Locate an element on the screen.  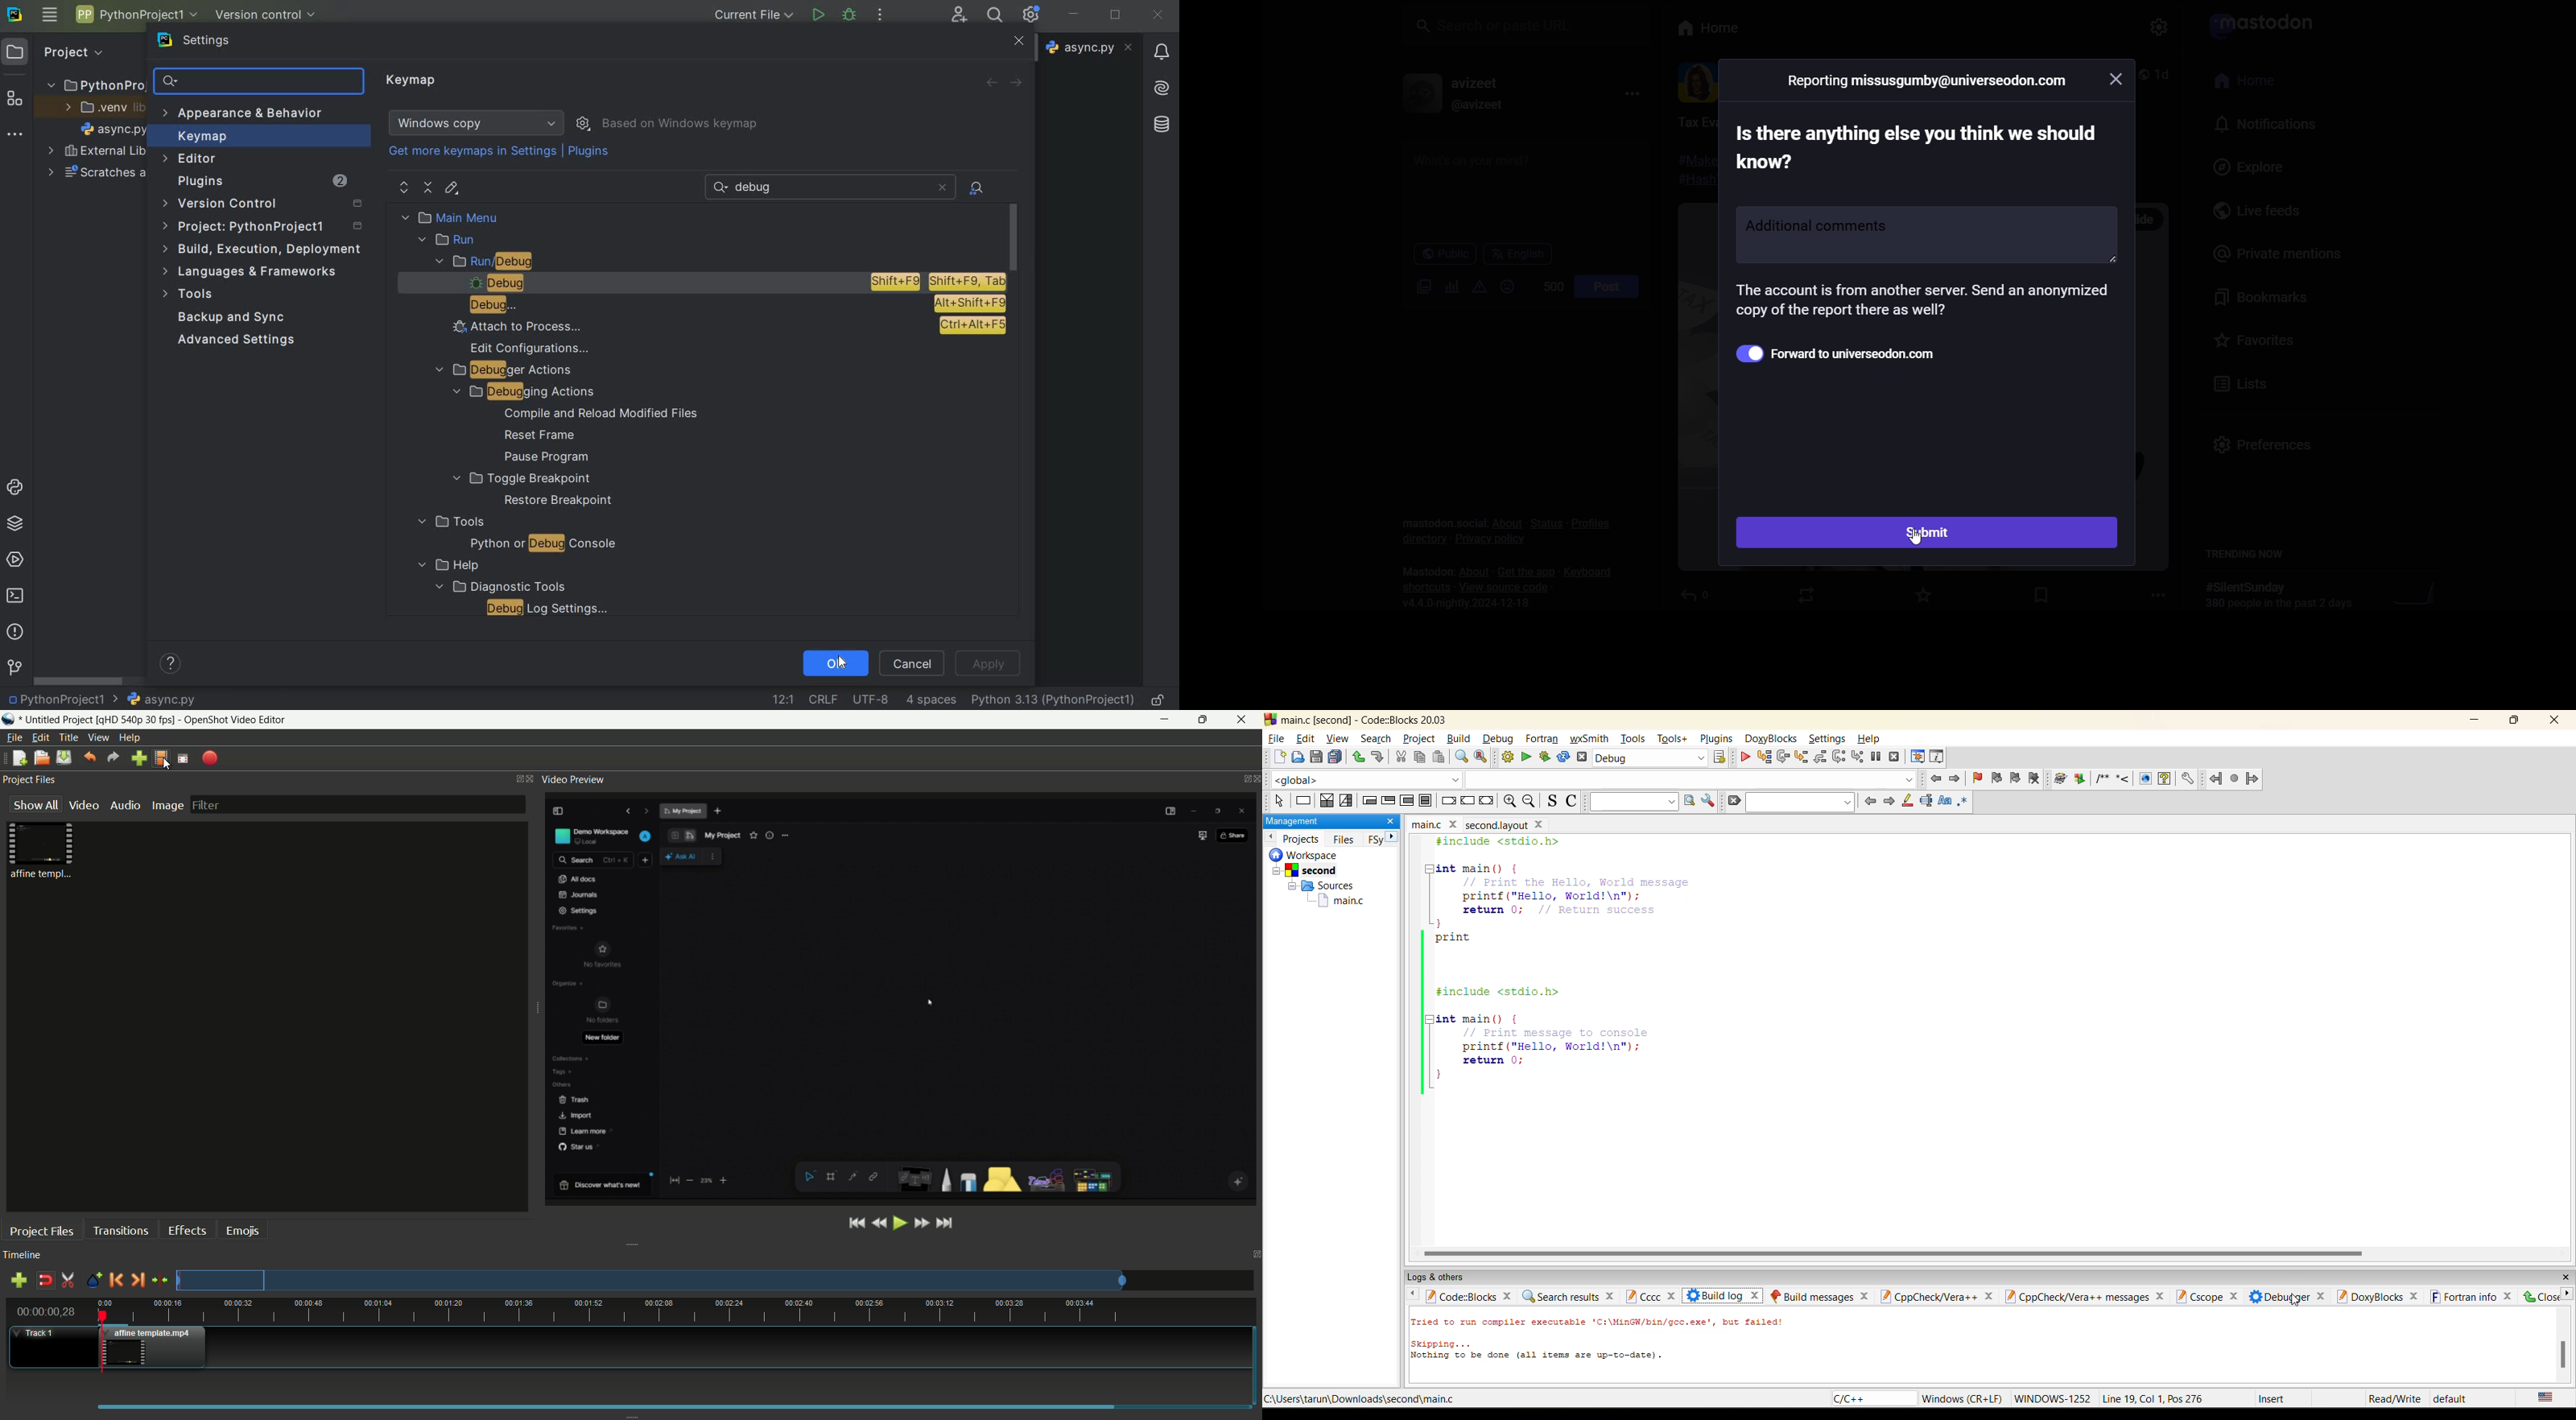
build target is located at coordinates (1652, 758).